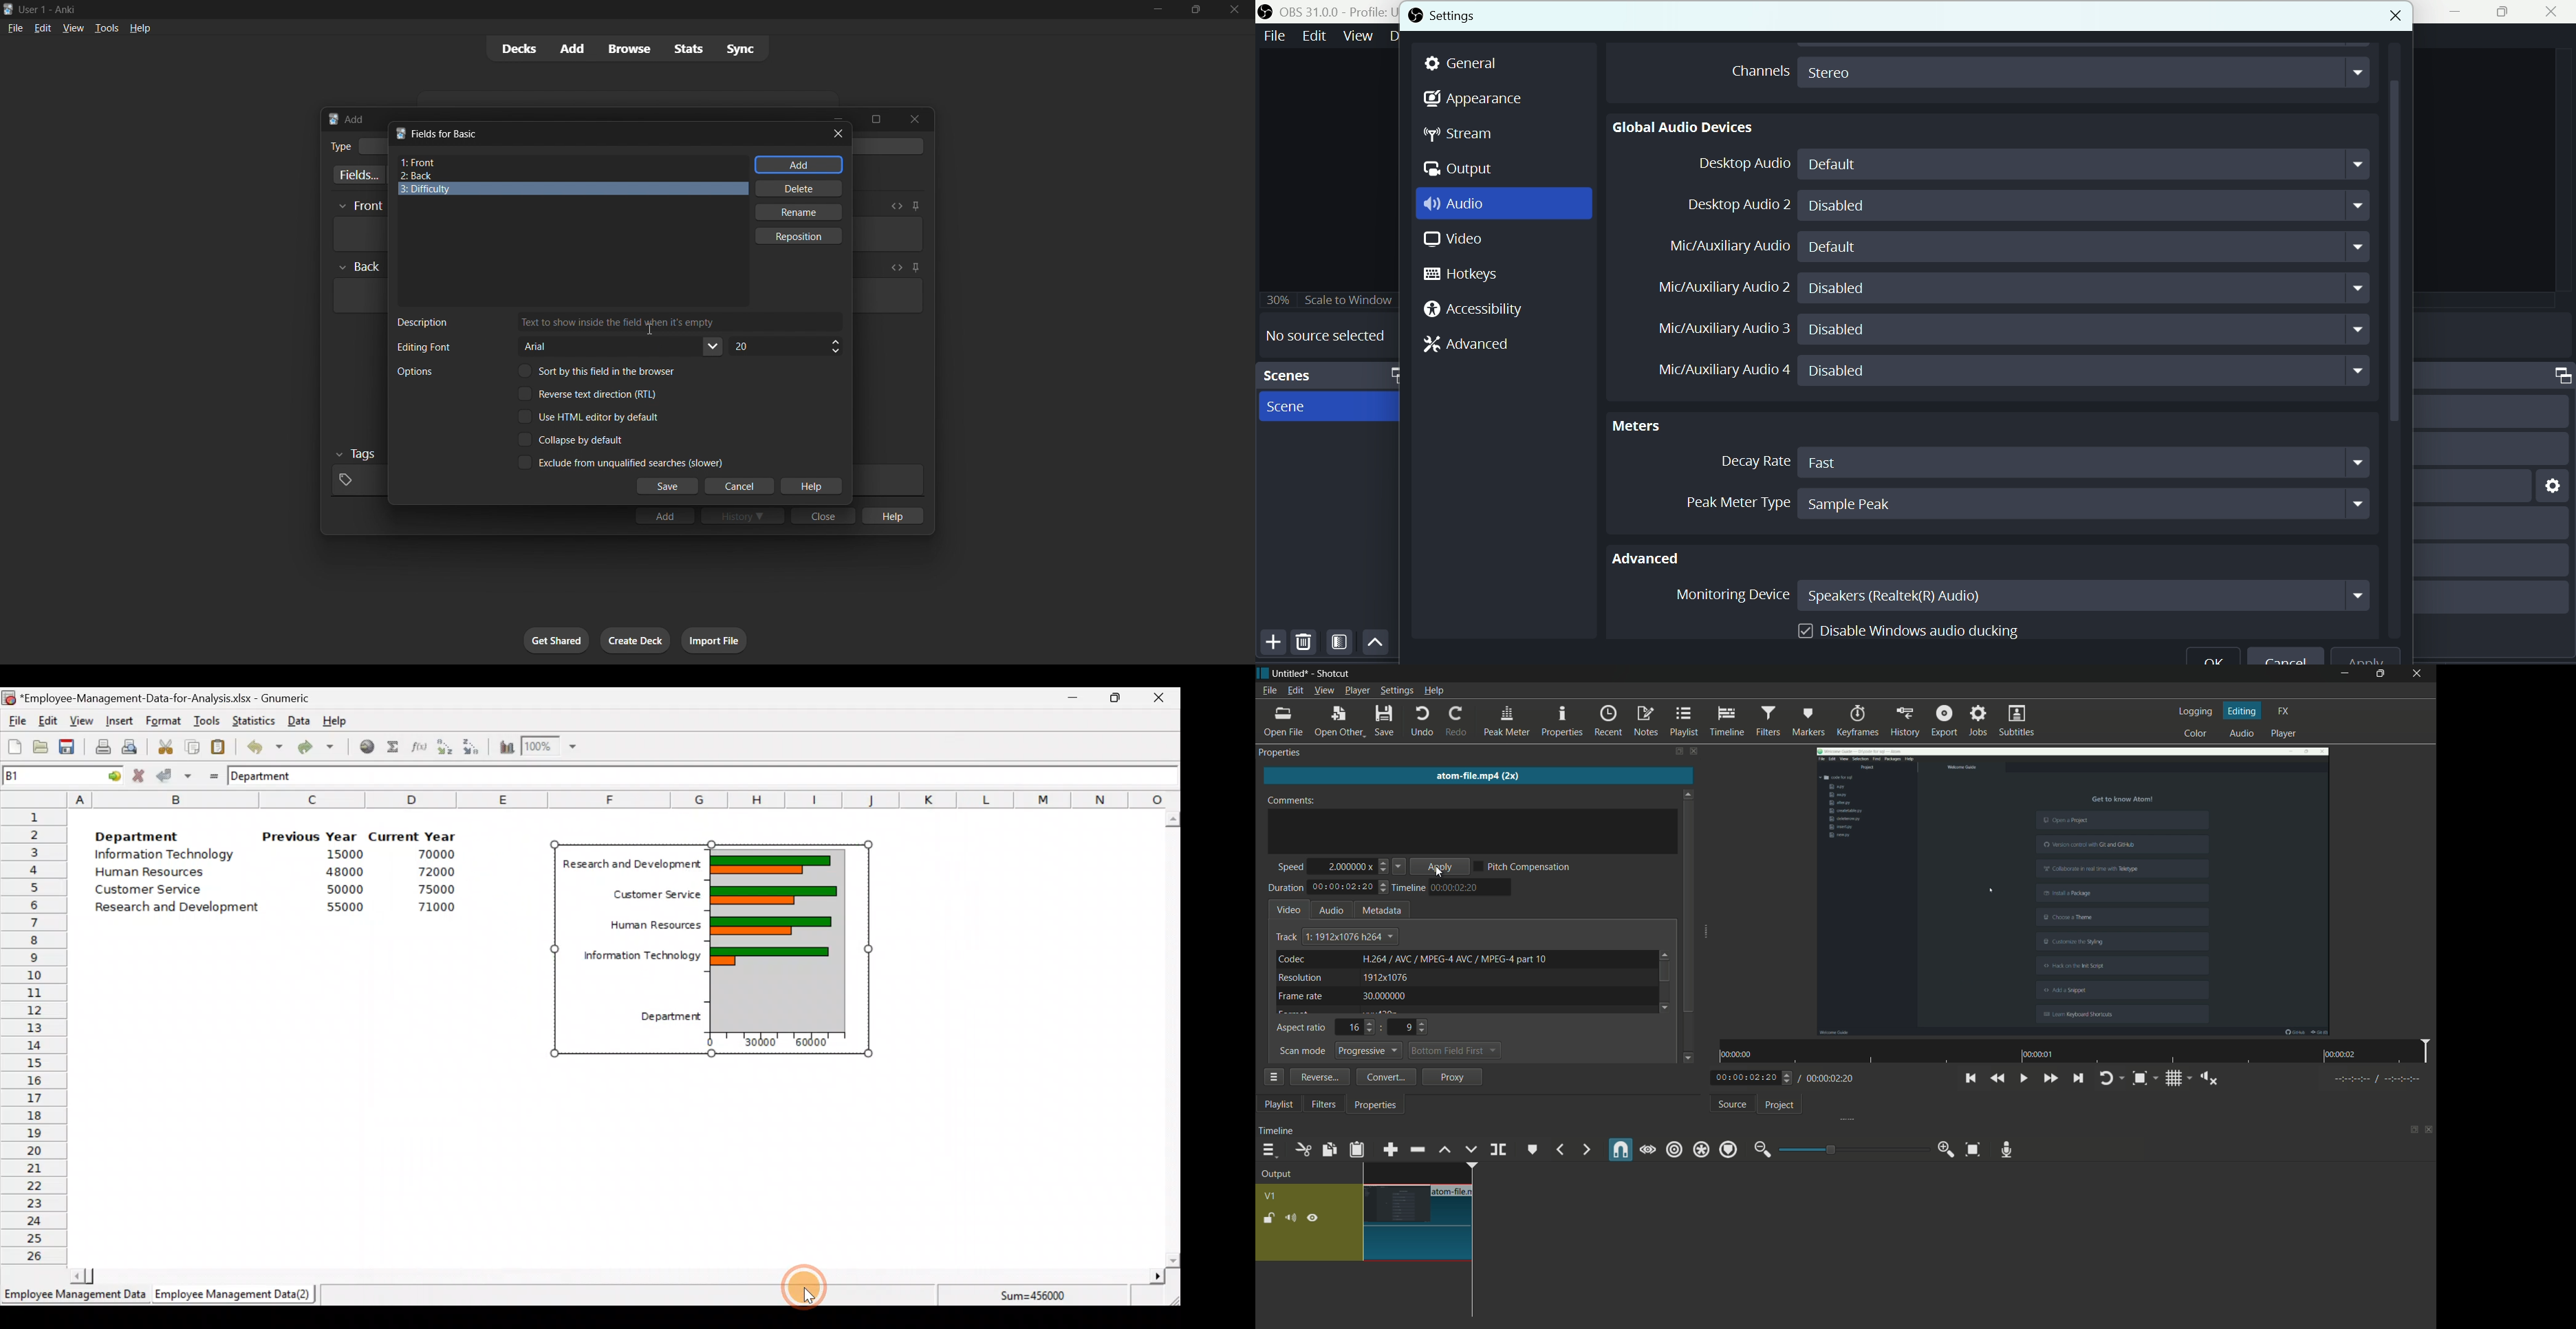 The width and height of the screenshot is (2576, 1344). Describe the element at coordinates (1722, 285) in the screenshot. I see `Mic/Auxiliary Audio 2` at that location.